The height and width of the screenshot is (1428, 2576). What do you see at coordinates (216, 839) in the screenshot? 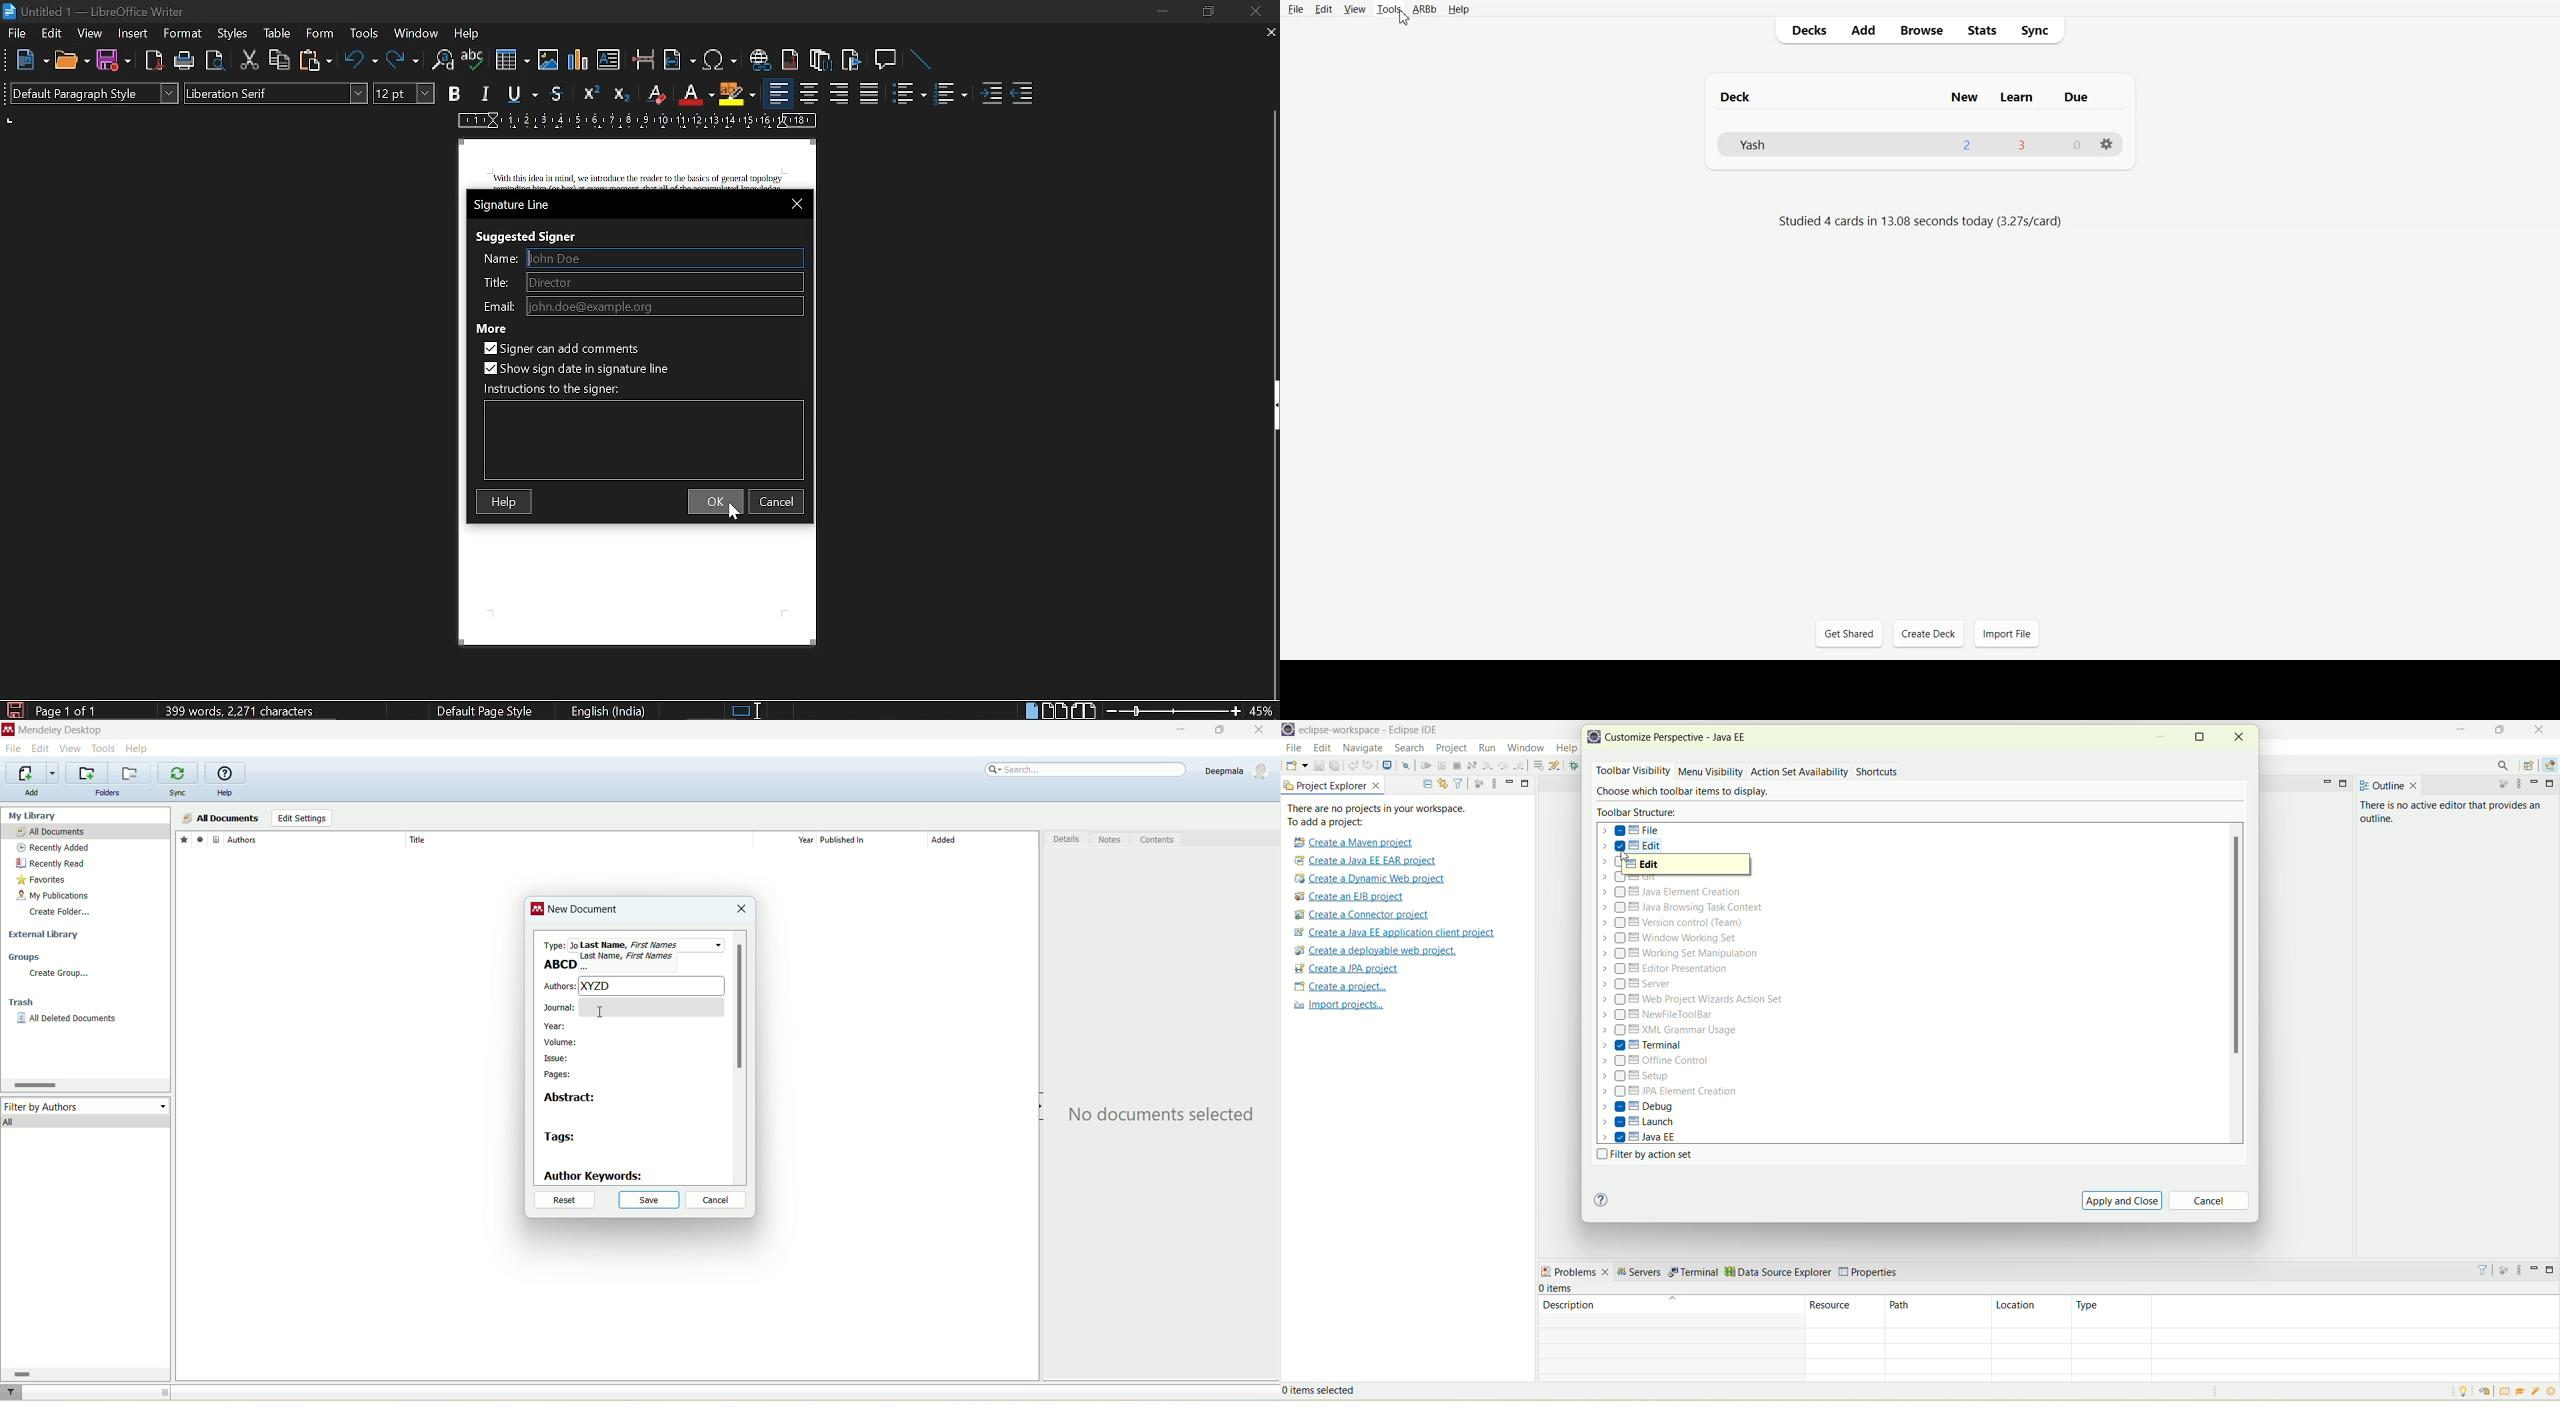
I see `document` at bounding box center [216, 839].